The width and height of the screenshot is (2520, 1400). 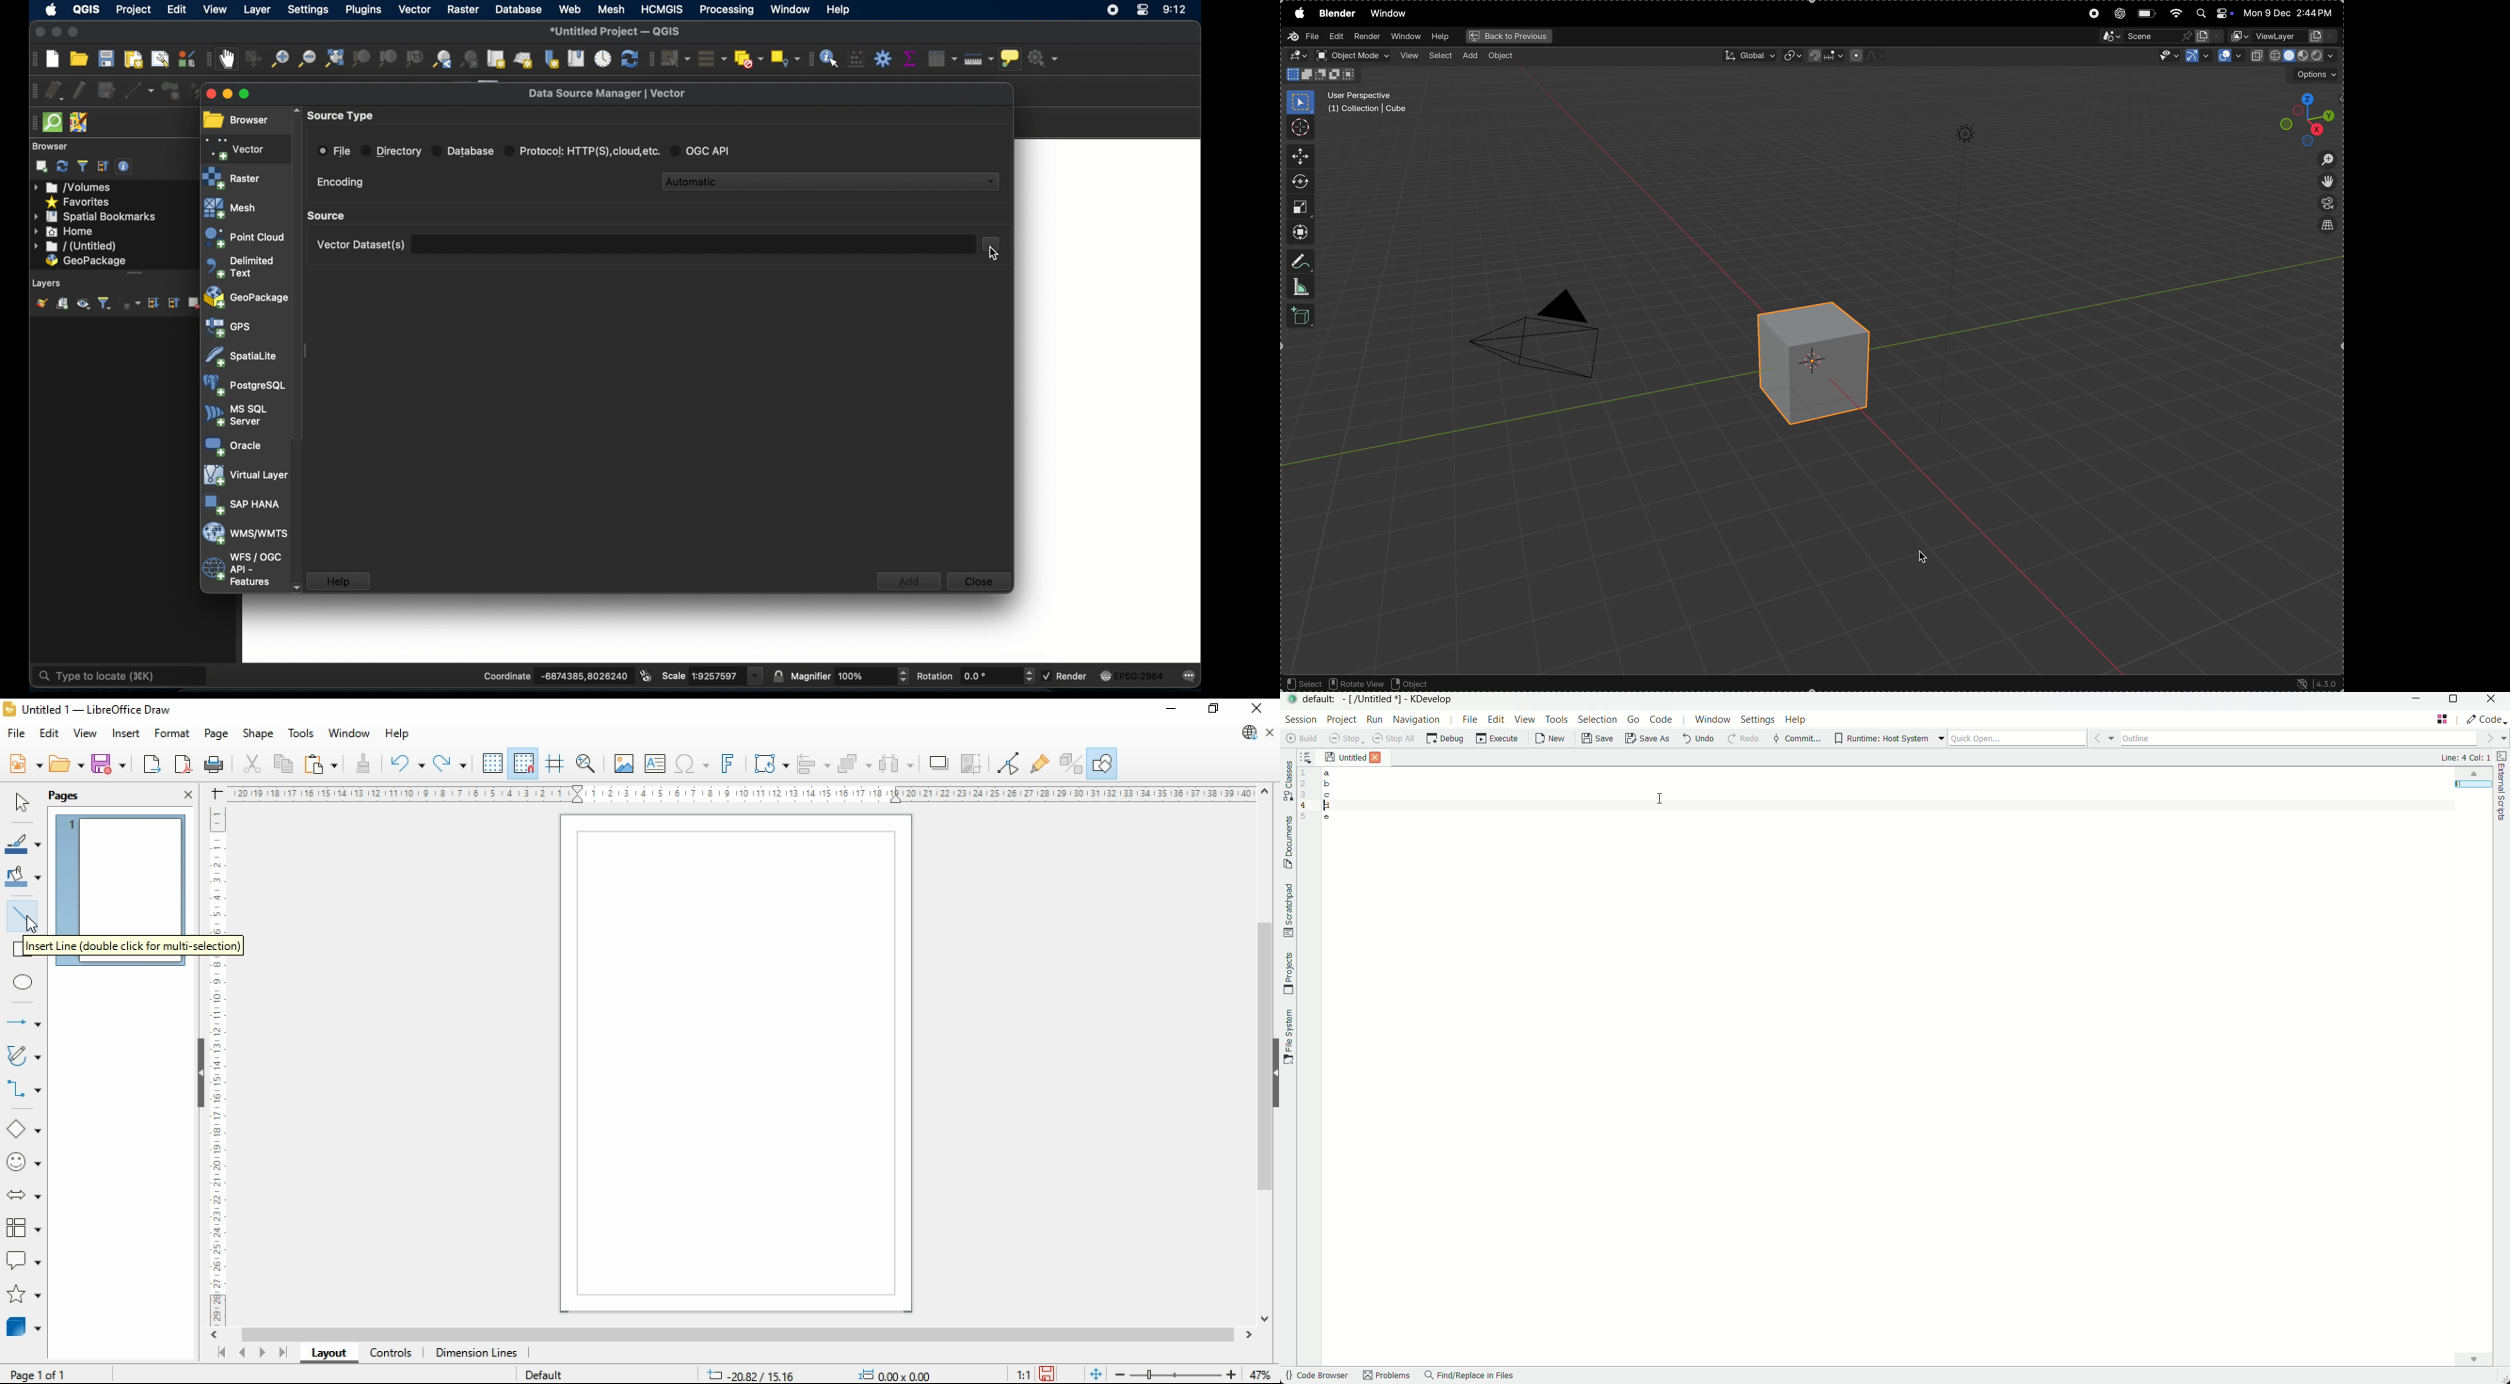 I want to click on file, so click(x=17, y=734).